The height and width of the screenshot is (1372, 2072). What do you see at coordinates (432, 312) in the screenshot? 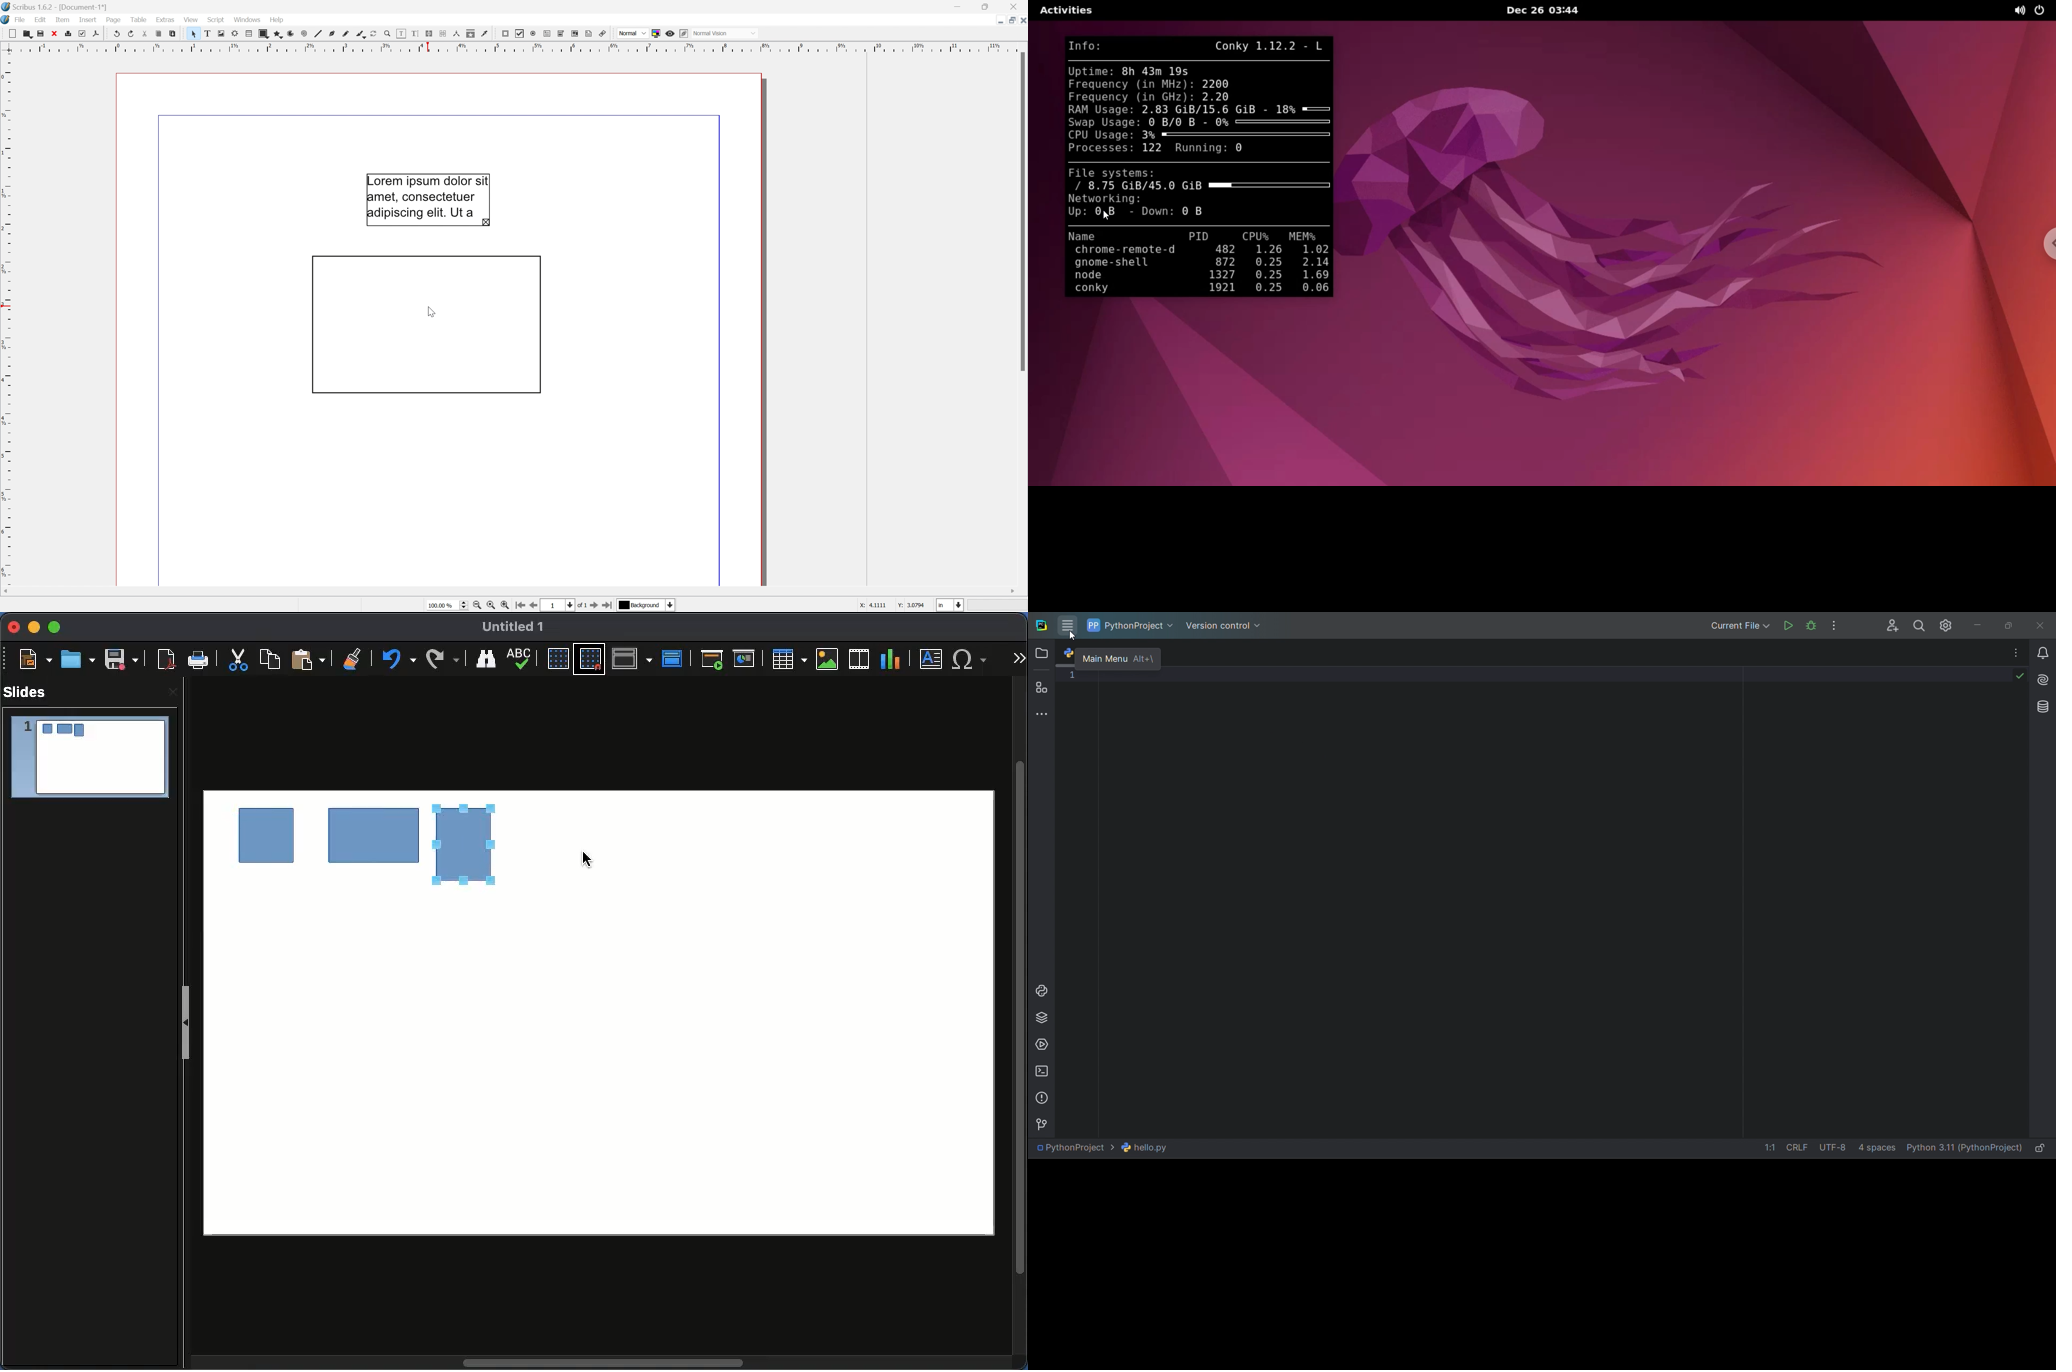
I see `cursor` at bounding box center [432, 312].